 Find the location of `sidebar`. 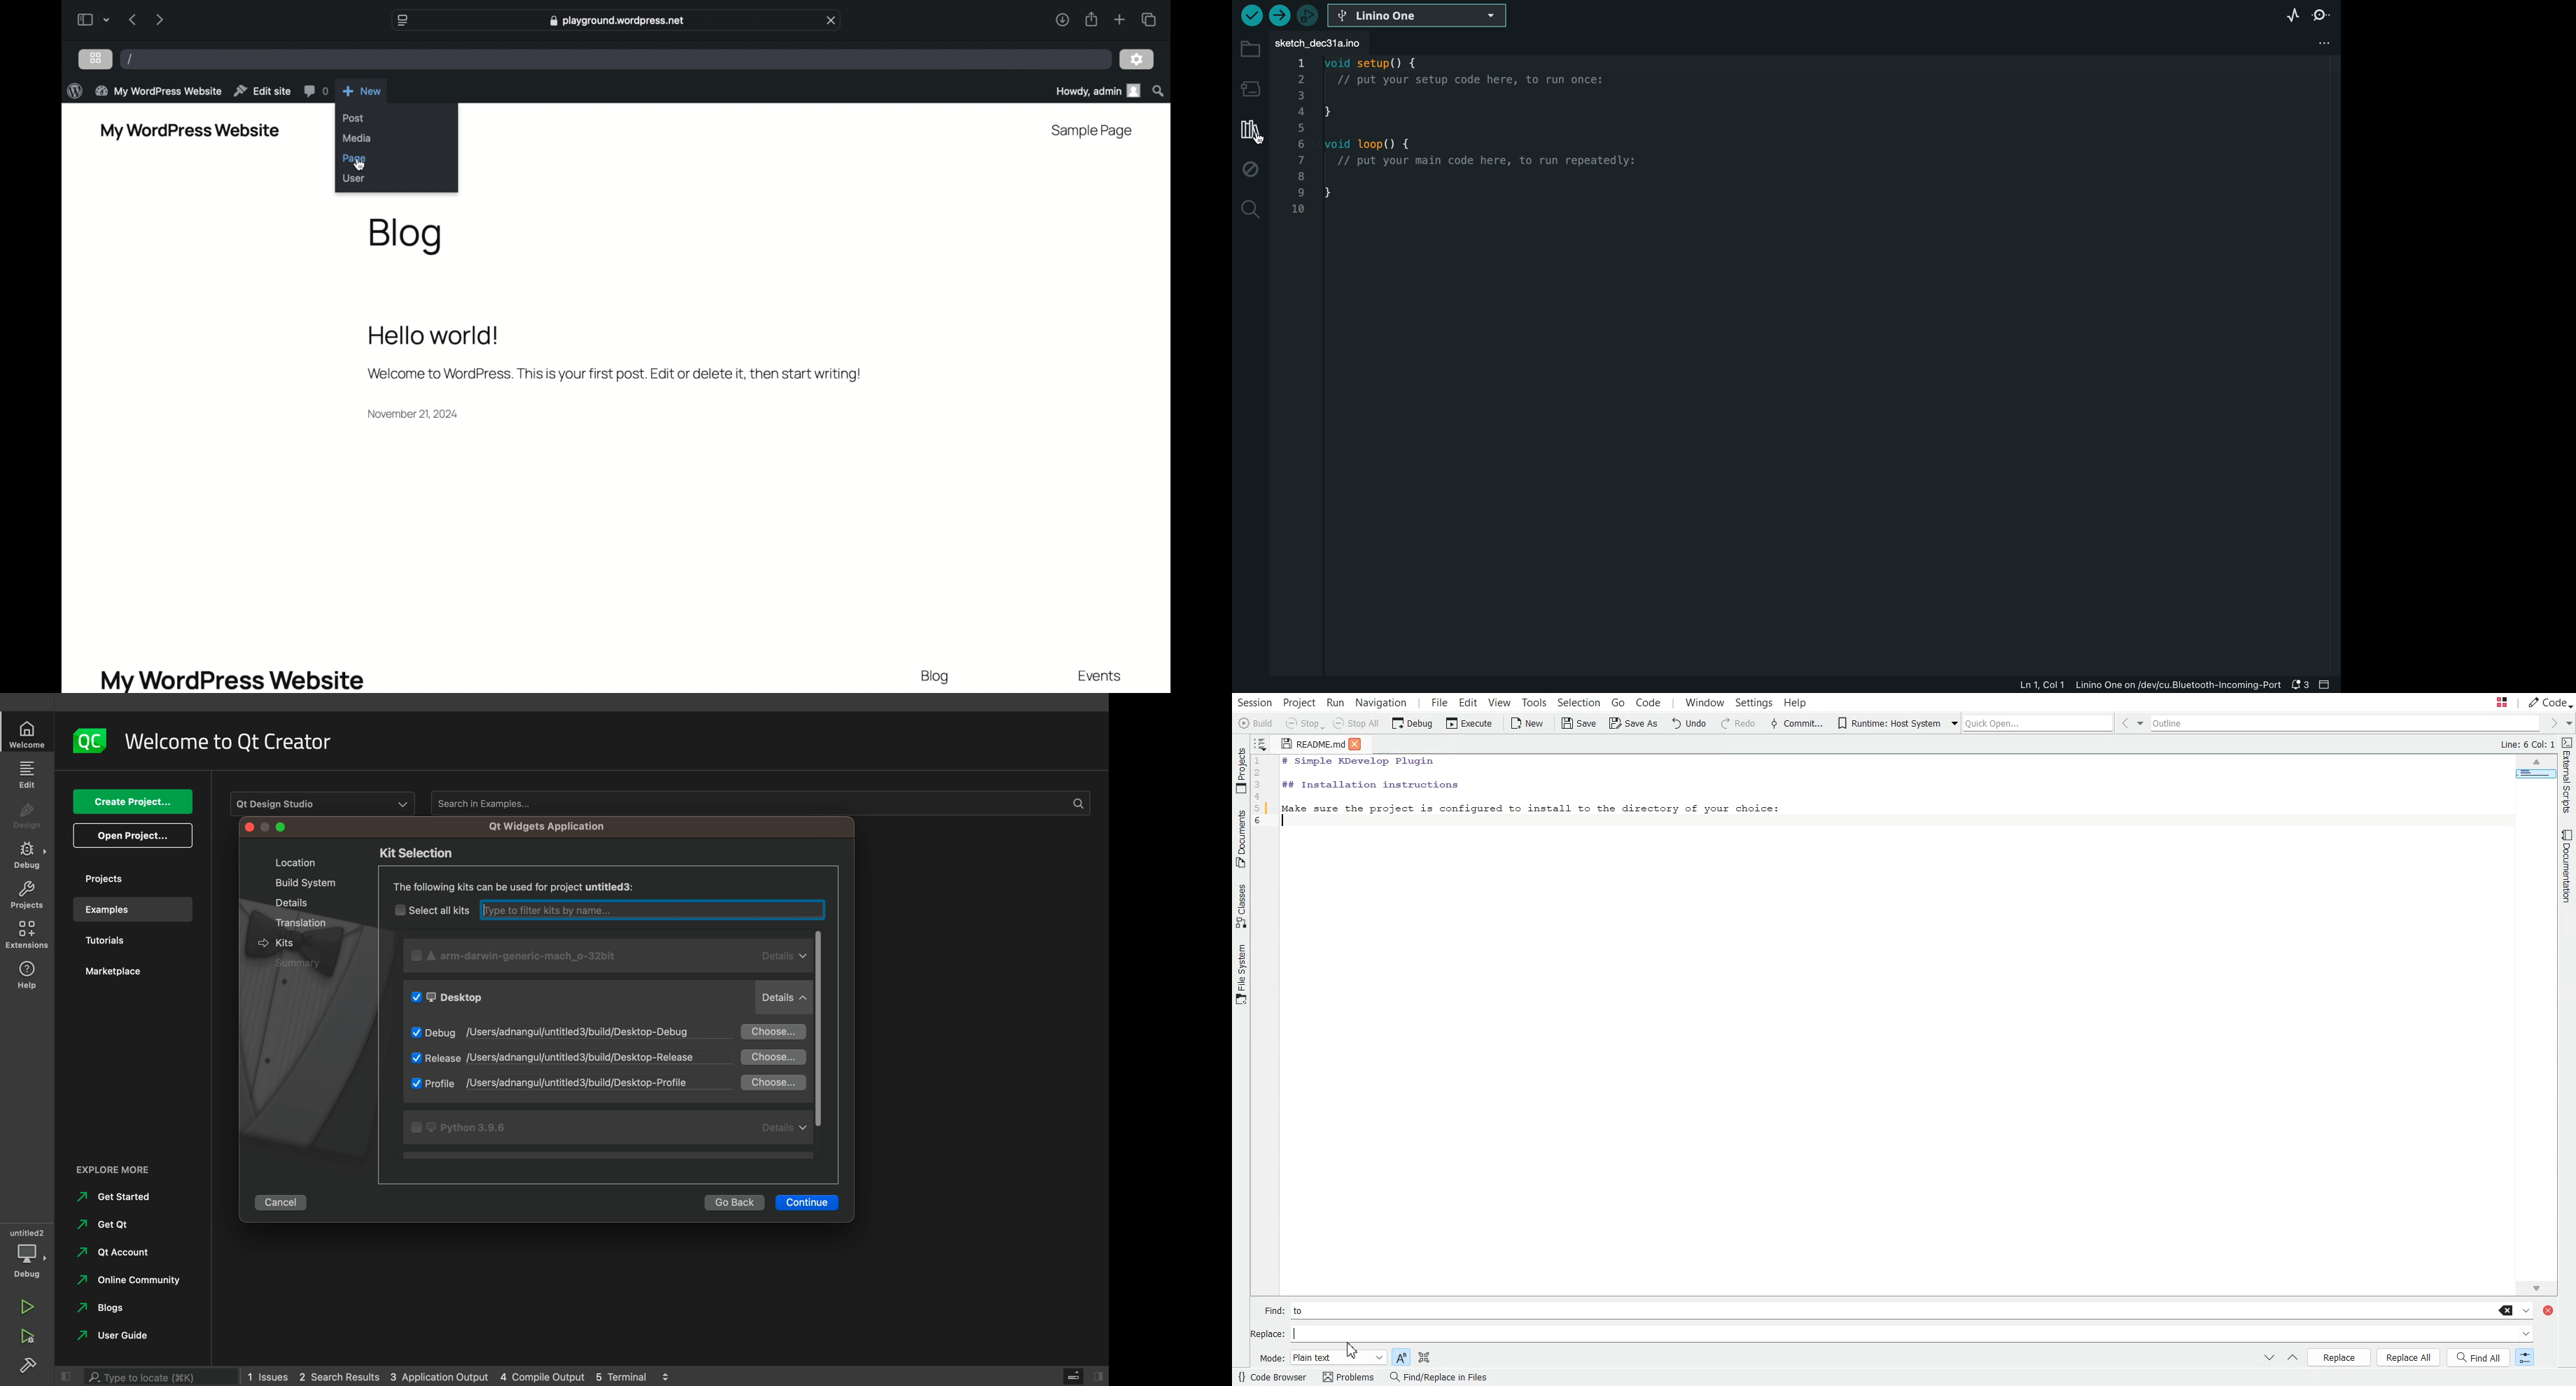

sidebar is located at coordinates (84, 19).